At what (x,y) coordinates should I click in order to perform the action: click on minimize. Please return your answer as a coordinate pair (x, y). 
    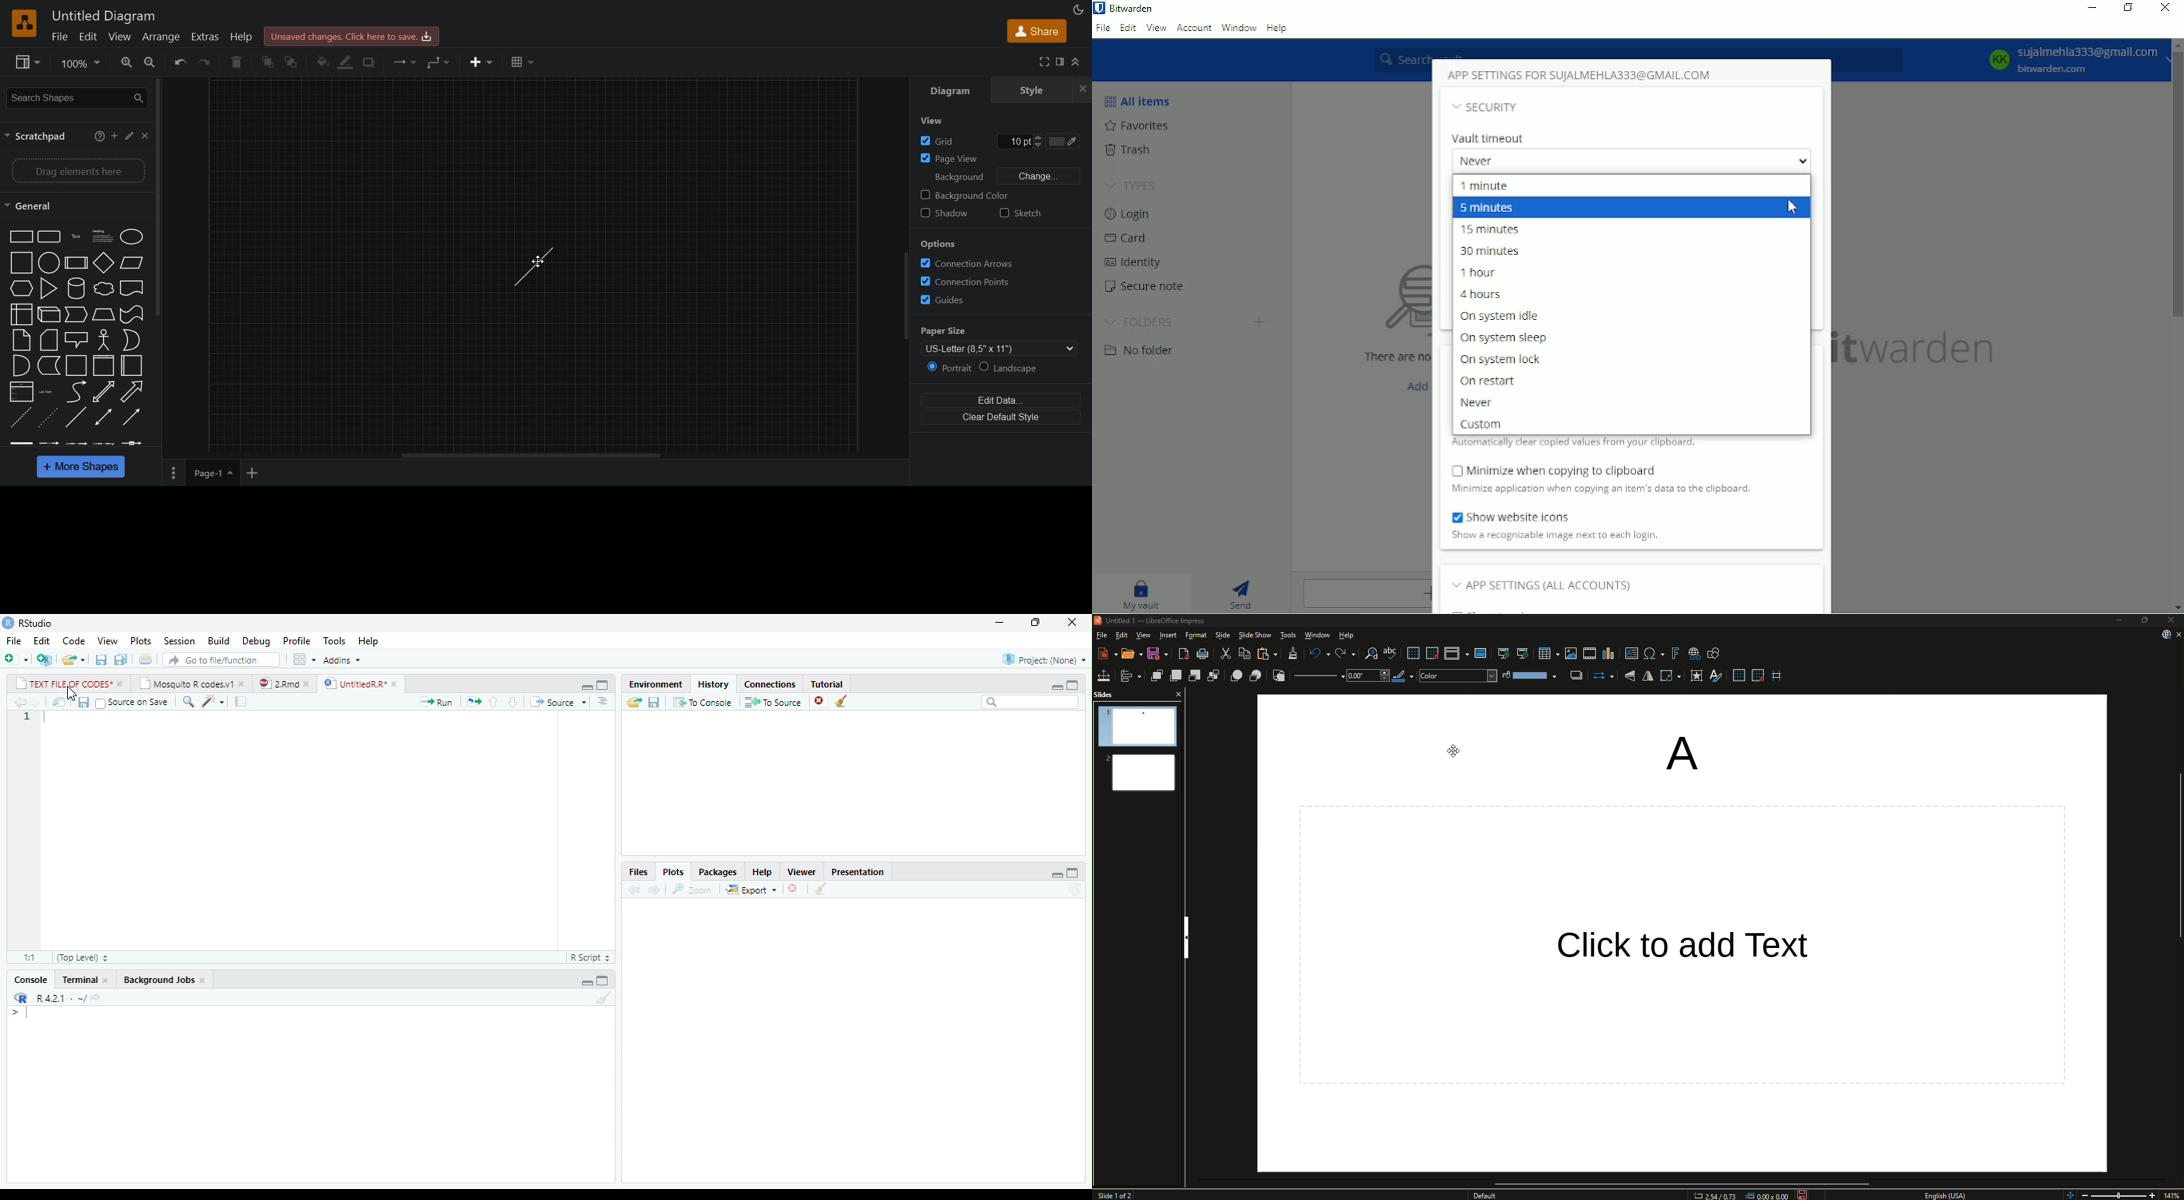
    Looking at the image, I should click on (999, 622).